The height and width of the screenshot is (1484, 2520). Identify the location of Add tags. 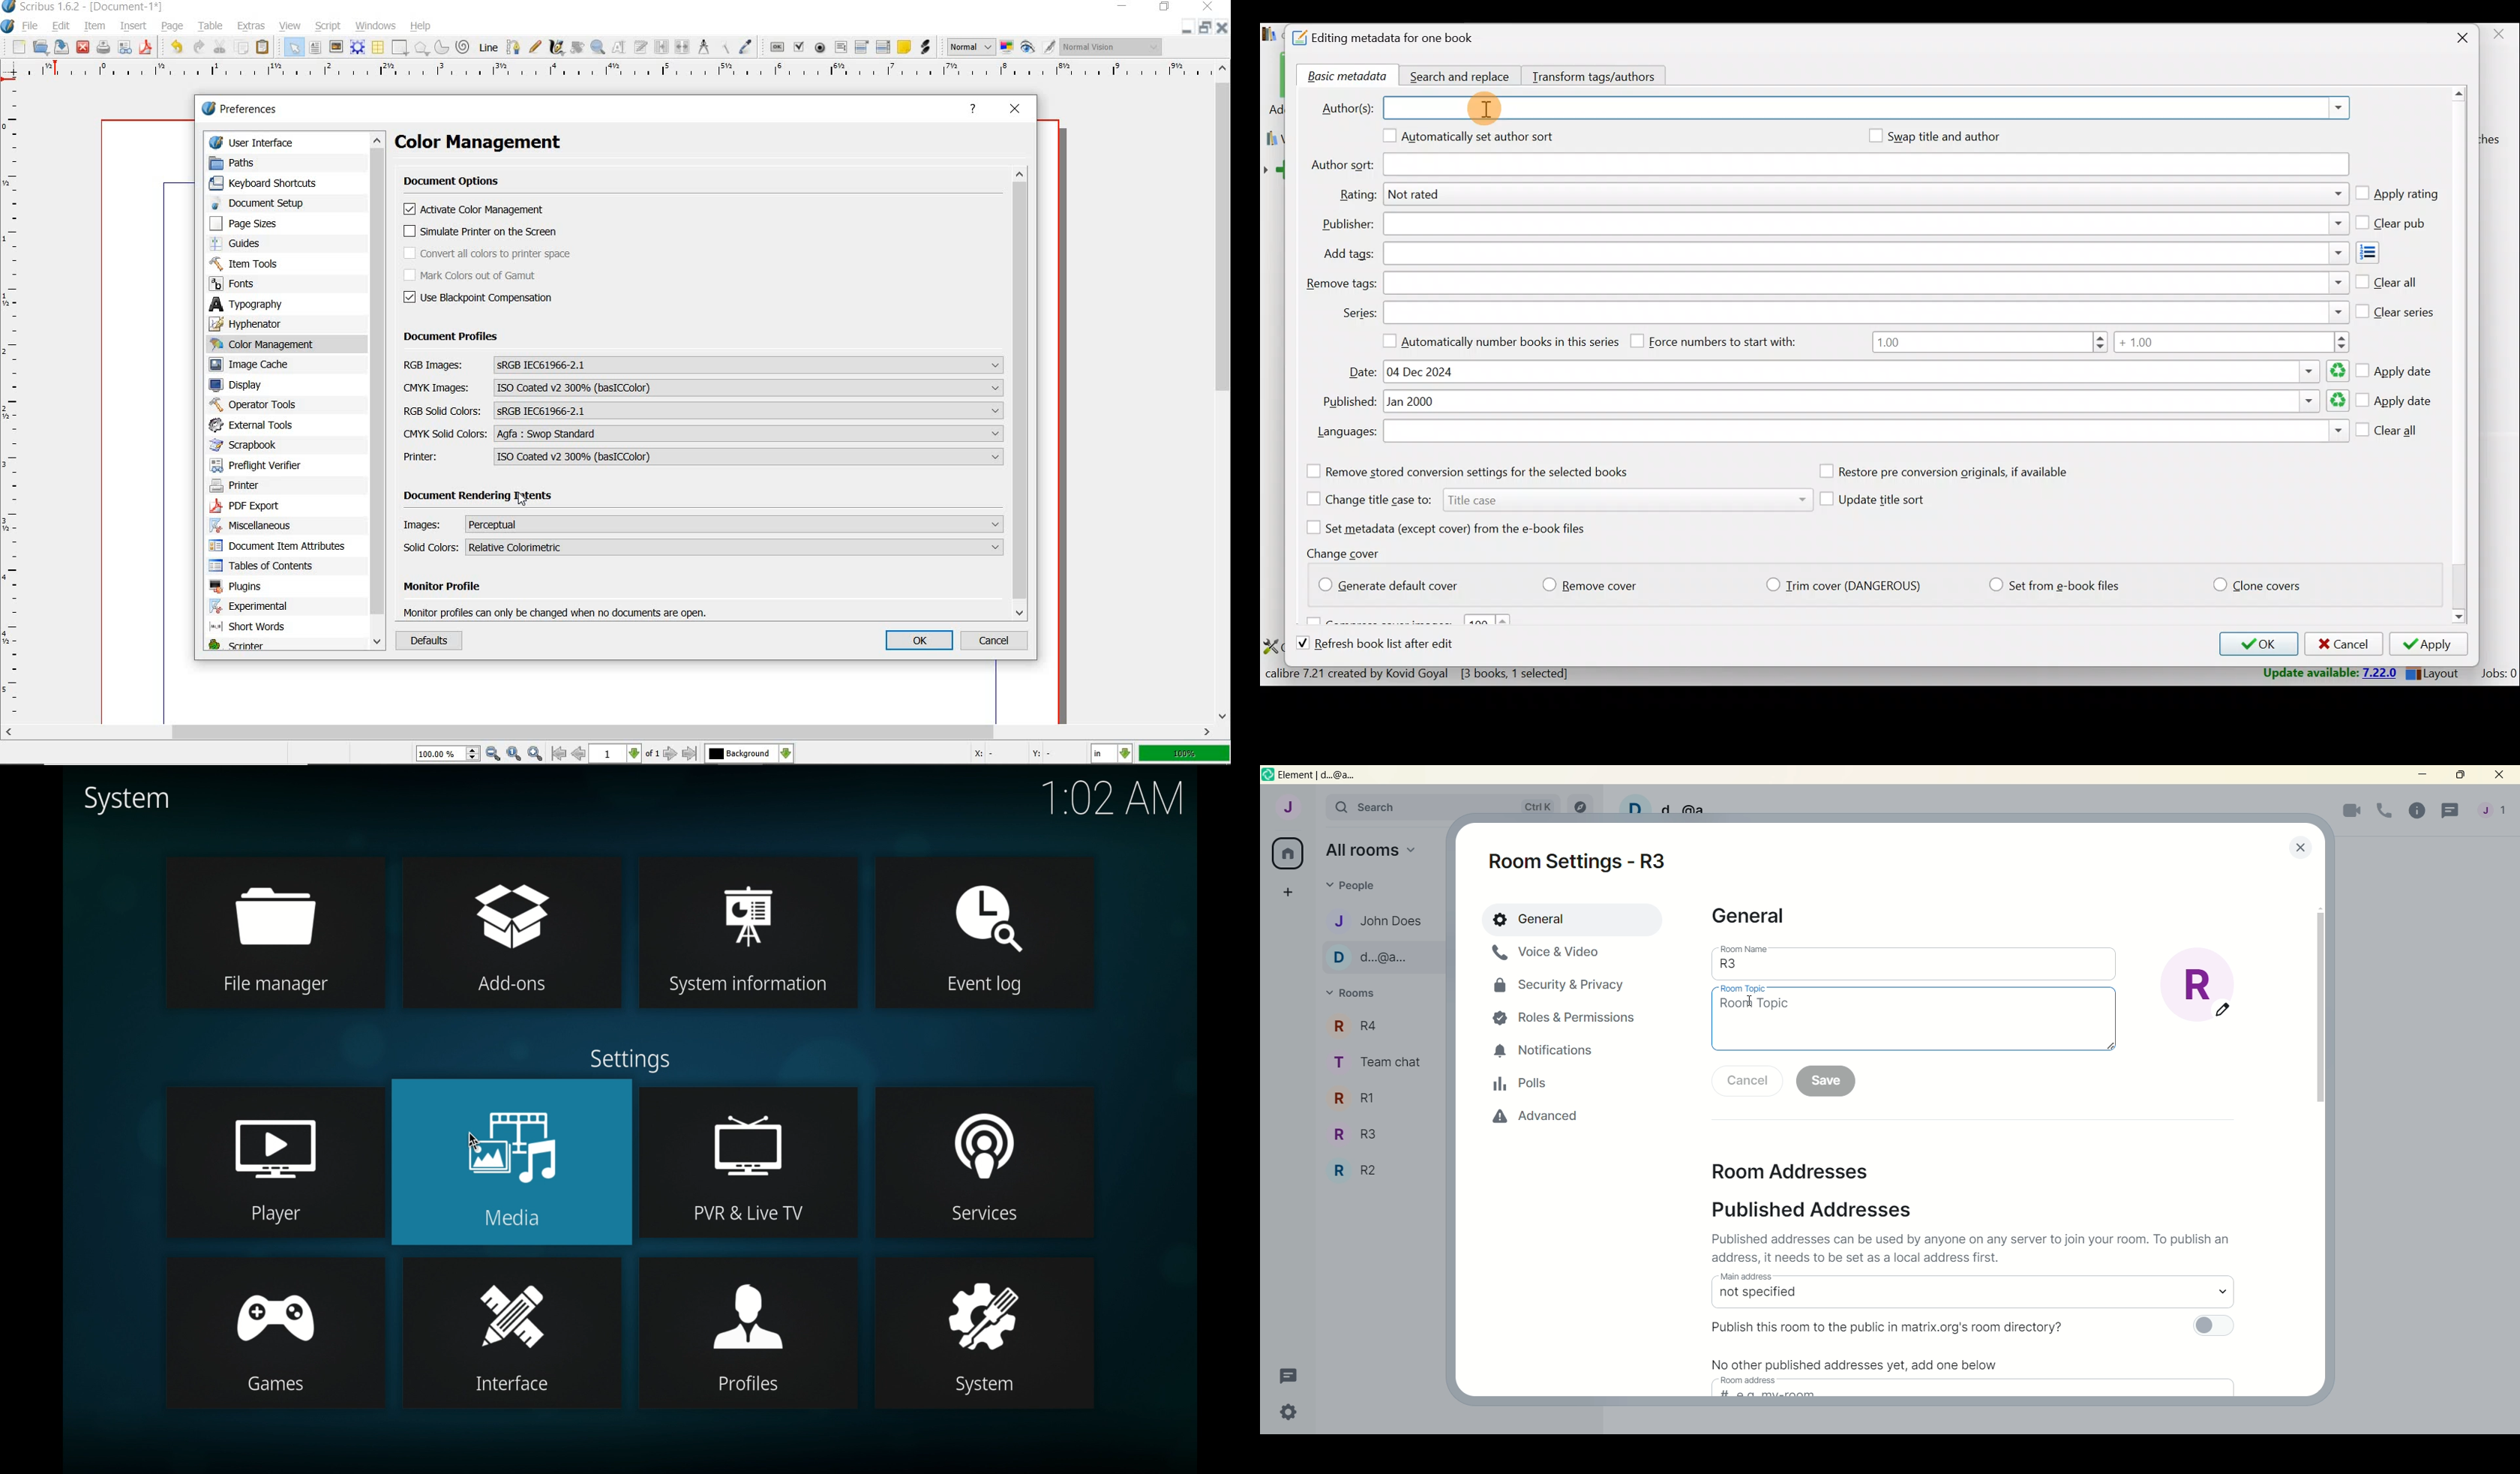
(2380, 253).